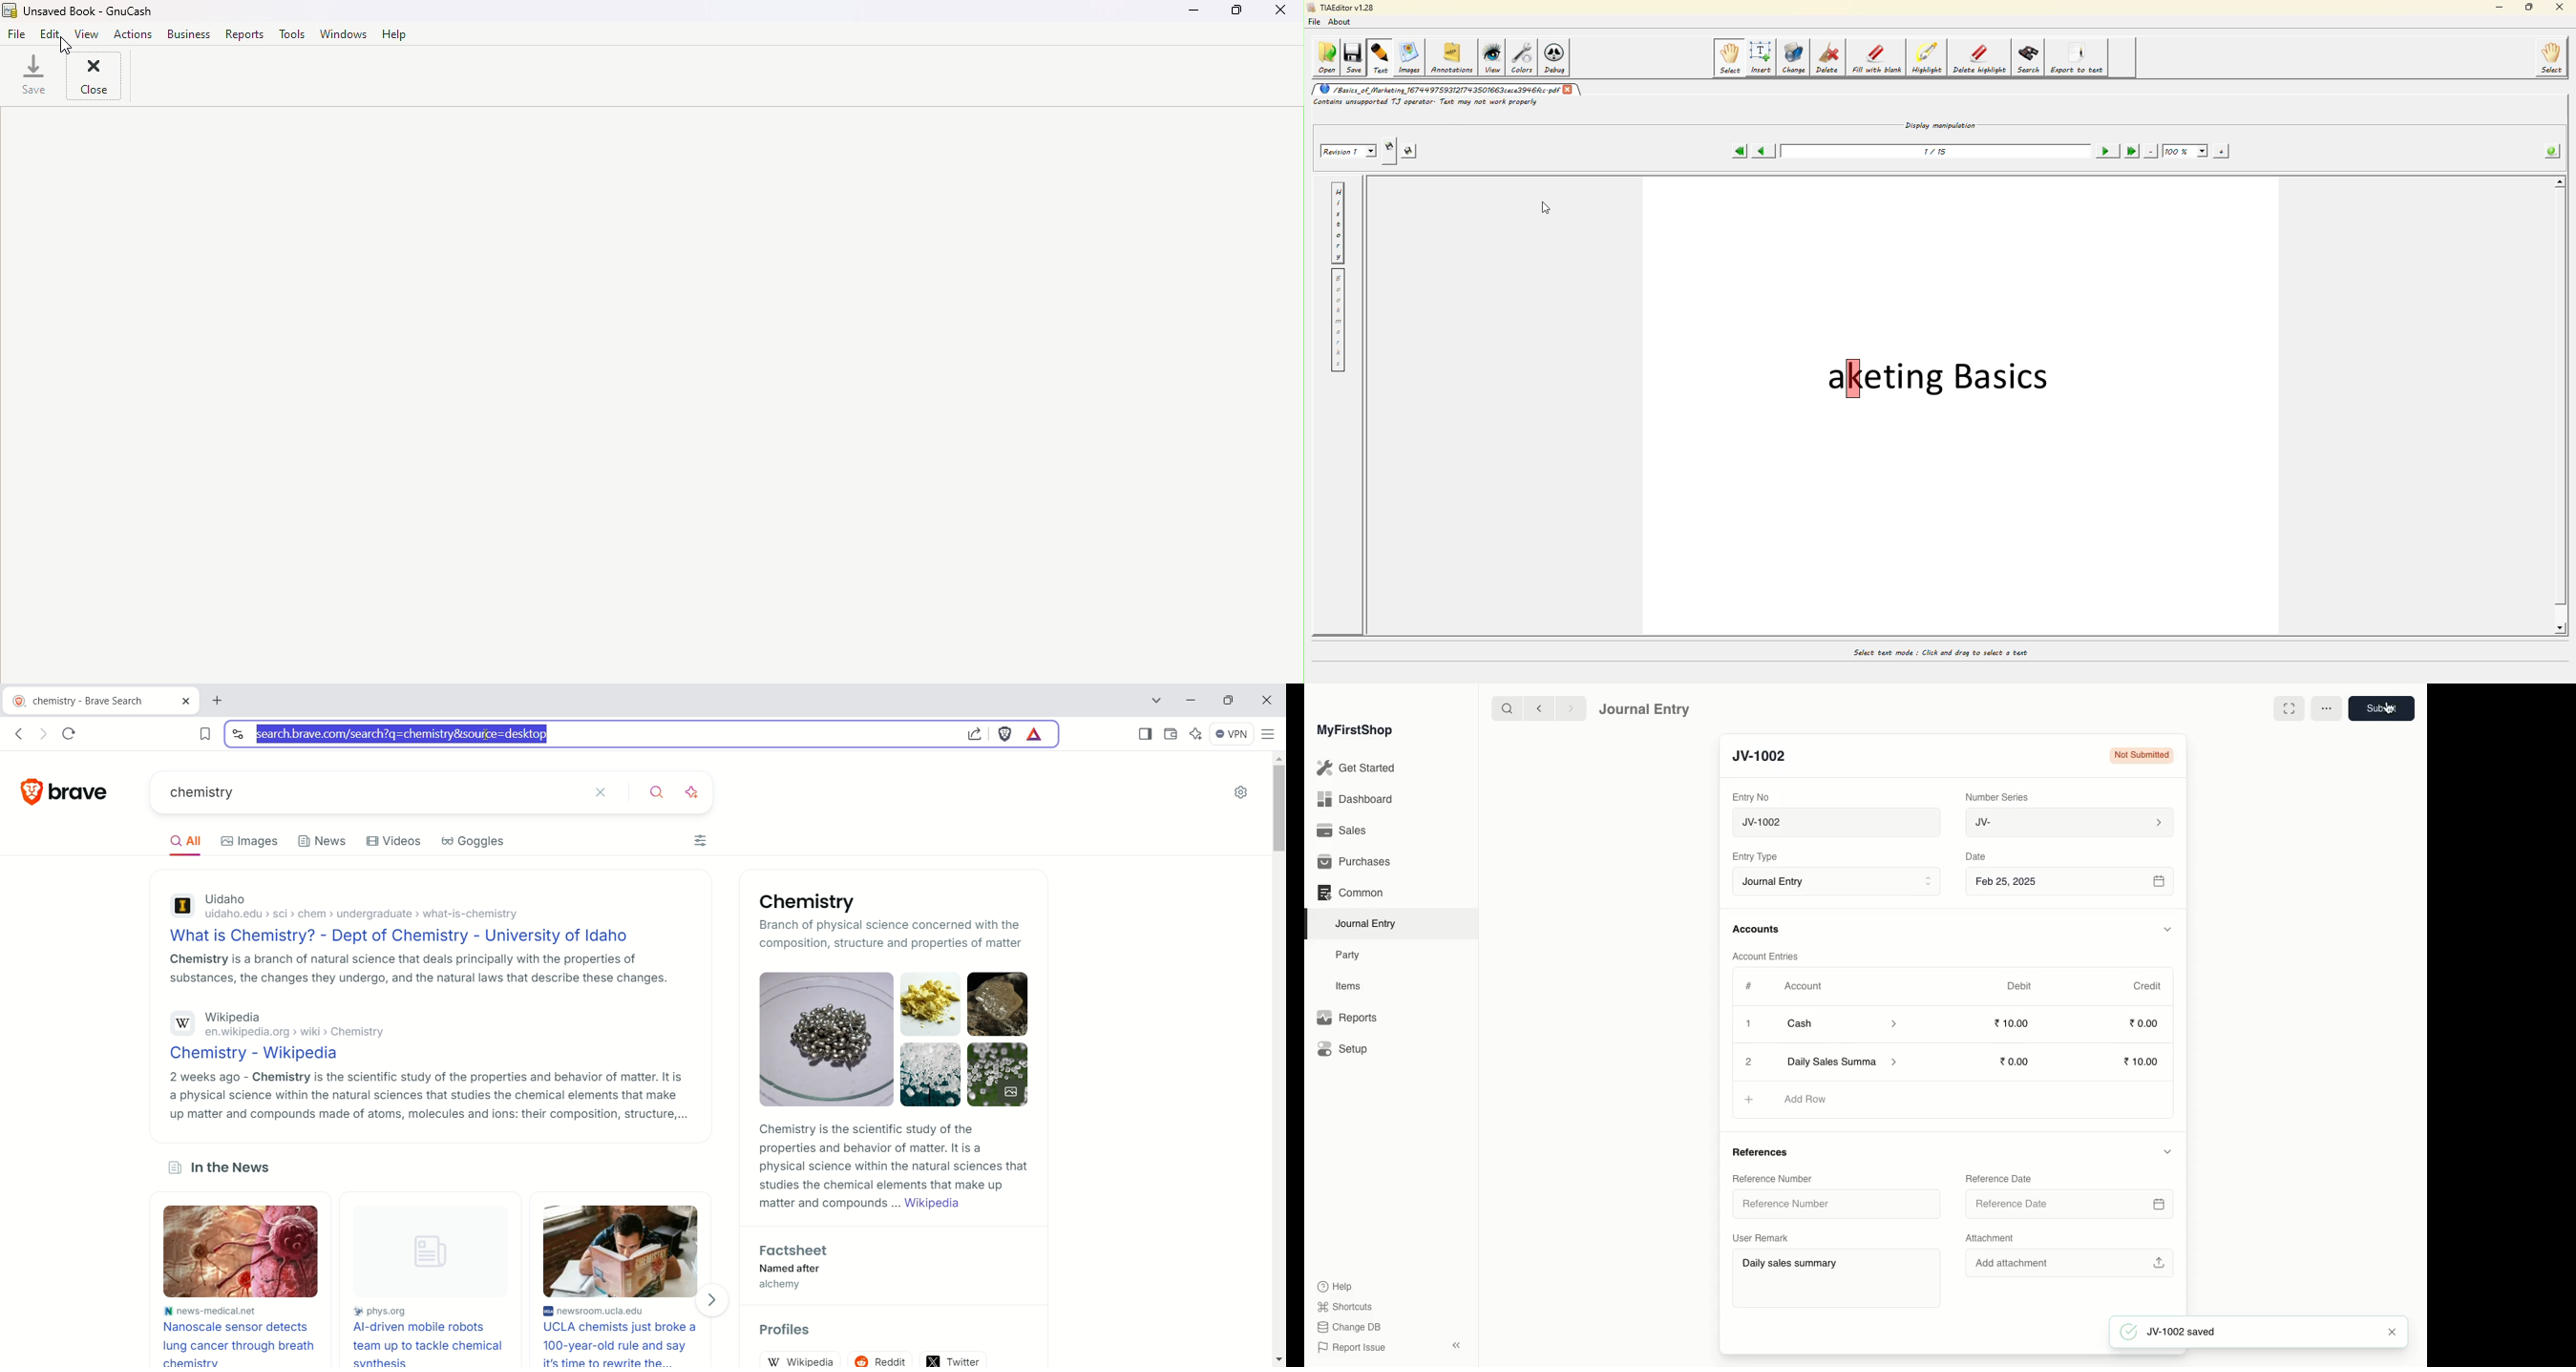 This screenshot has height=1372, width=2576. What do you see at coordinates (1185, 17) in the screenshot?
I see `Minimize` at bounding box center [1185, 17].